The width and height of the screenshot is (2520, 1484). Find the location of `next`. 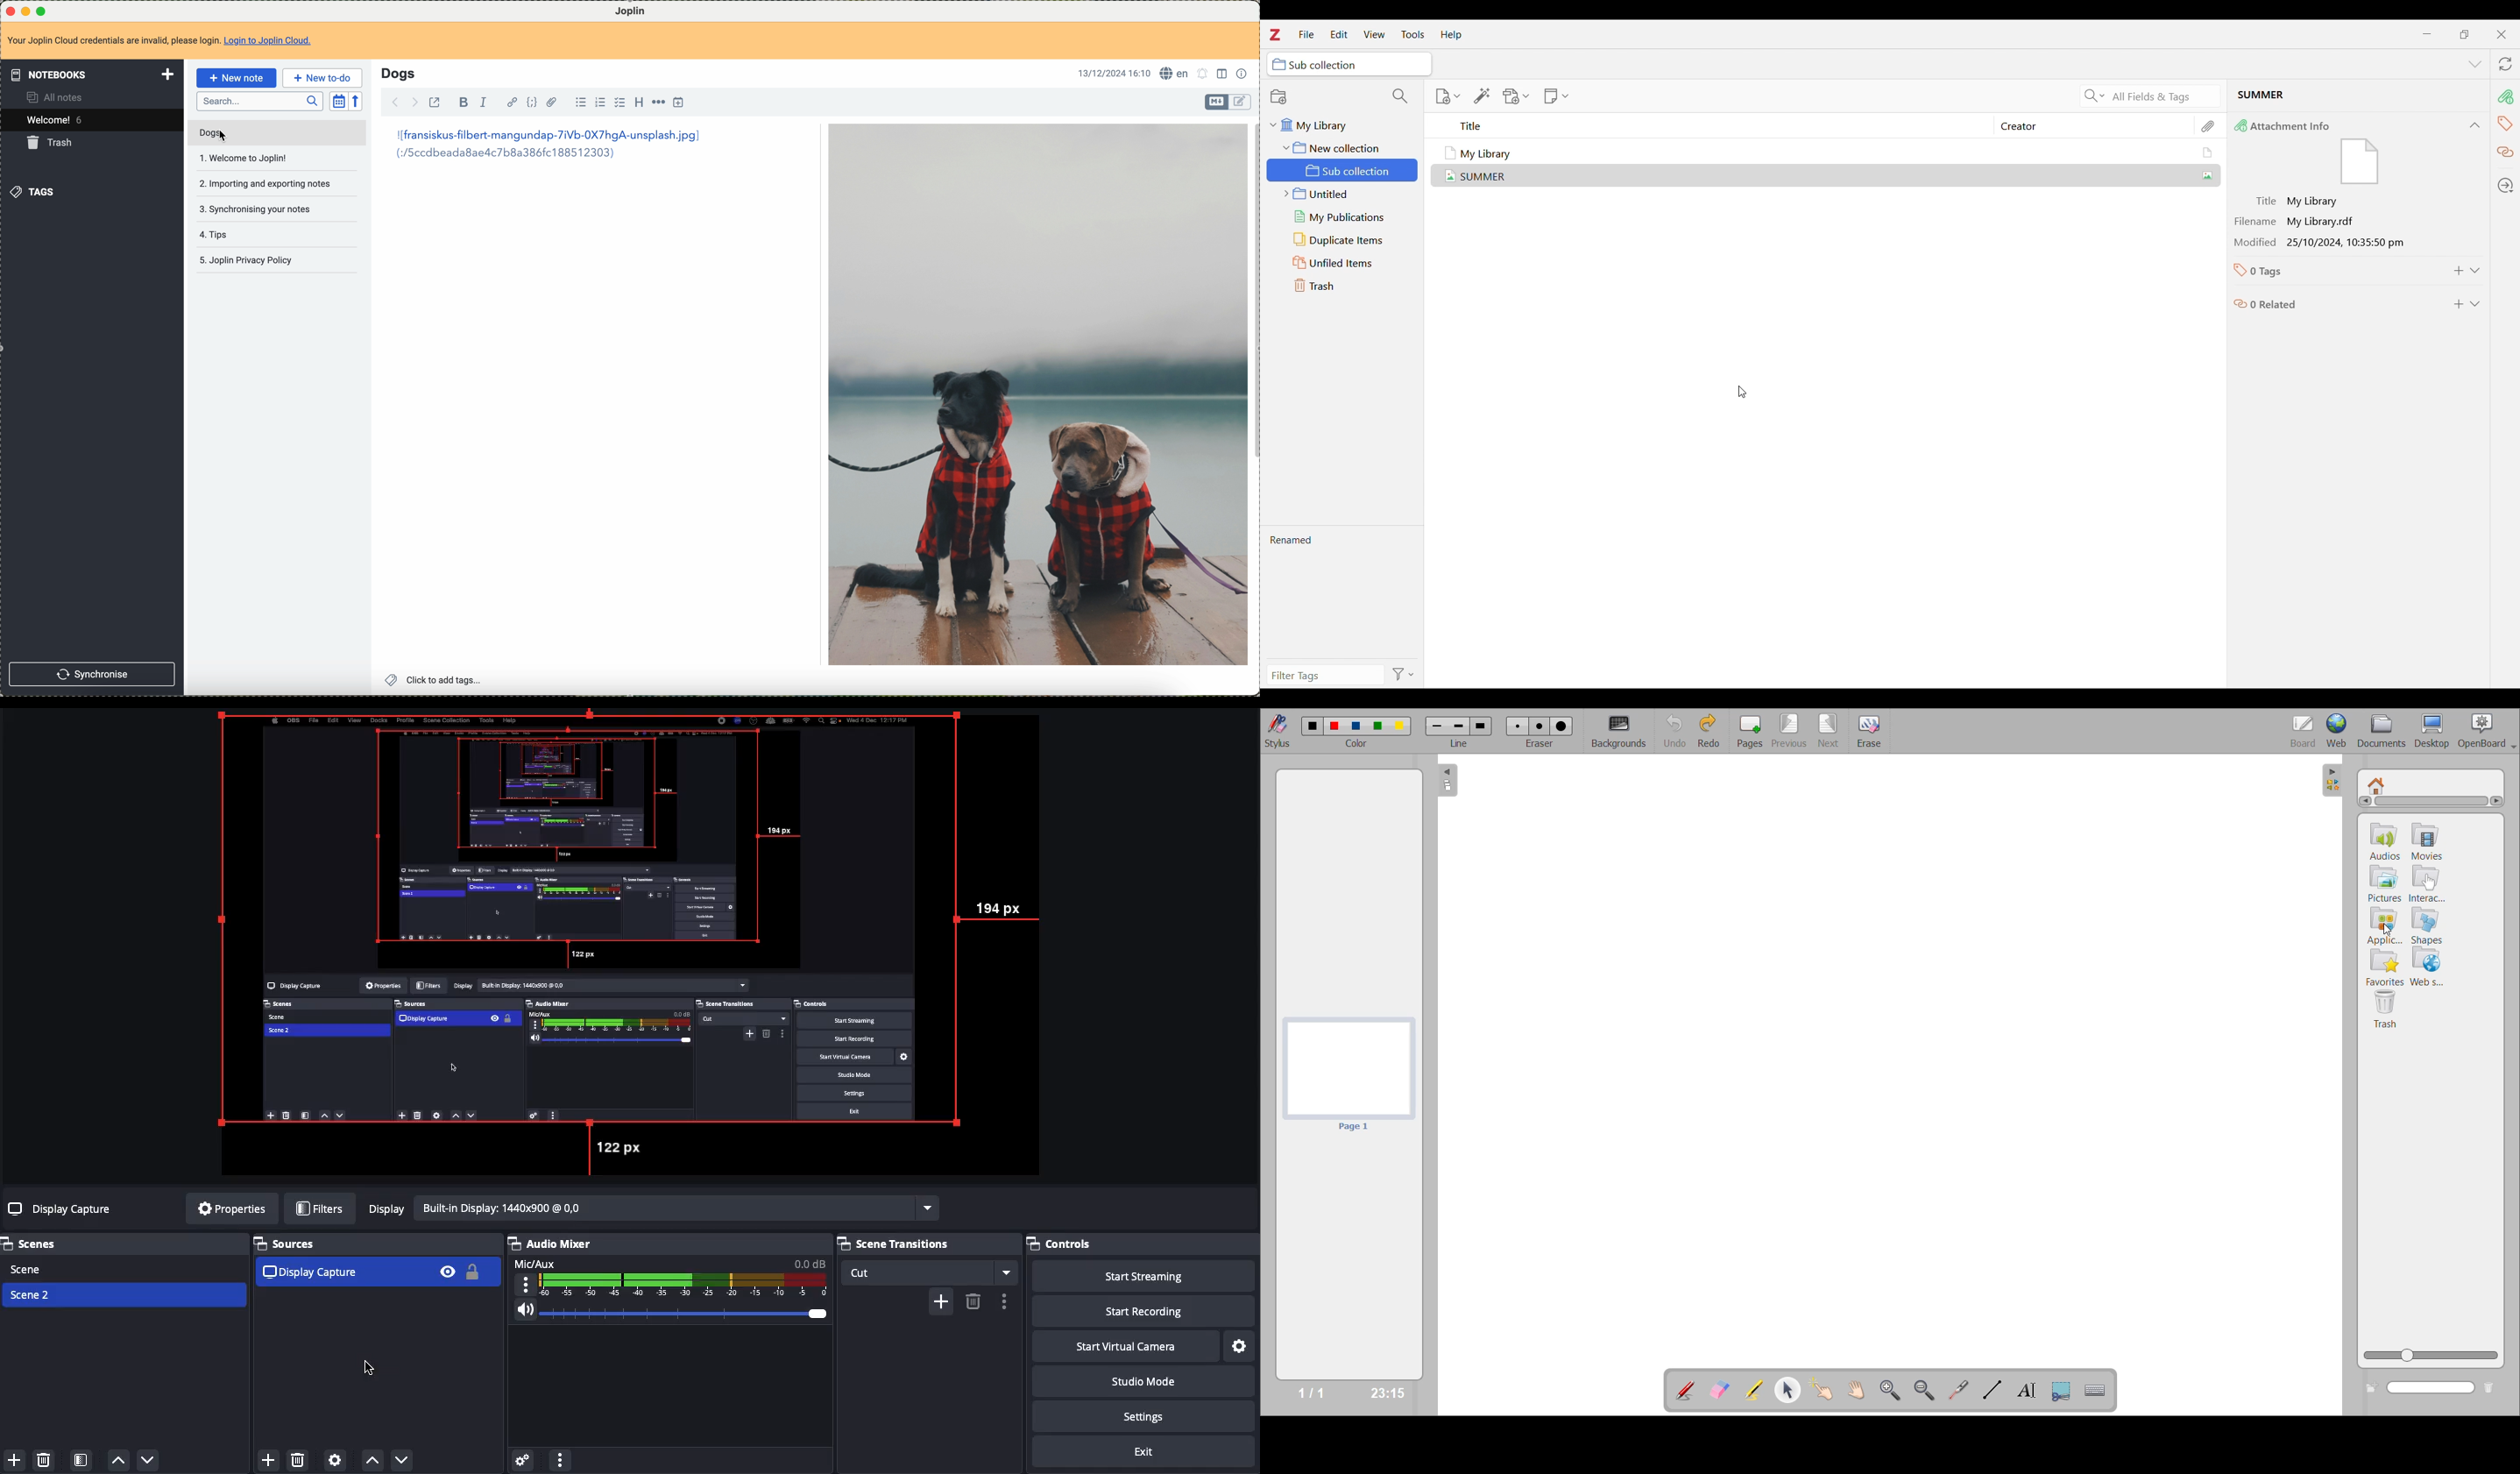

next is located at coordinates (407, 1459).